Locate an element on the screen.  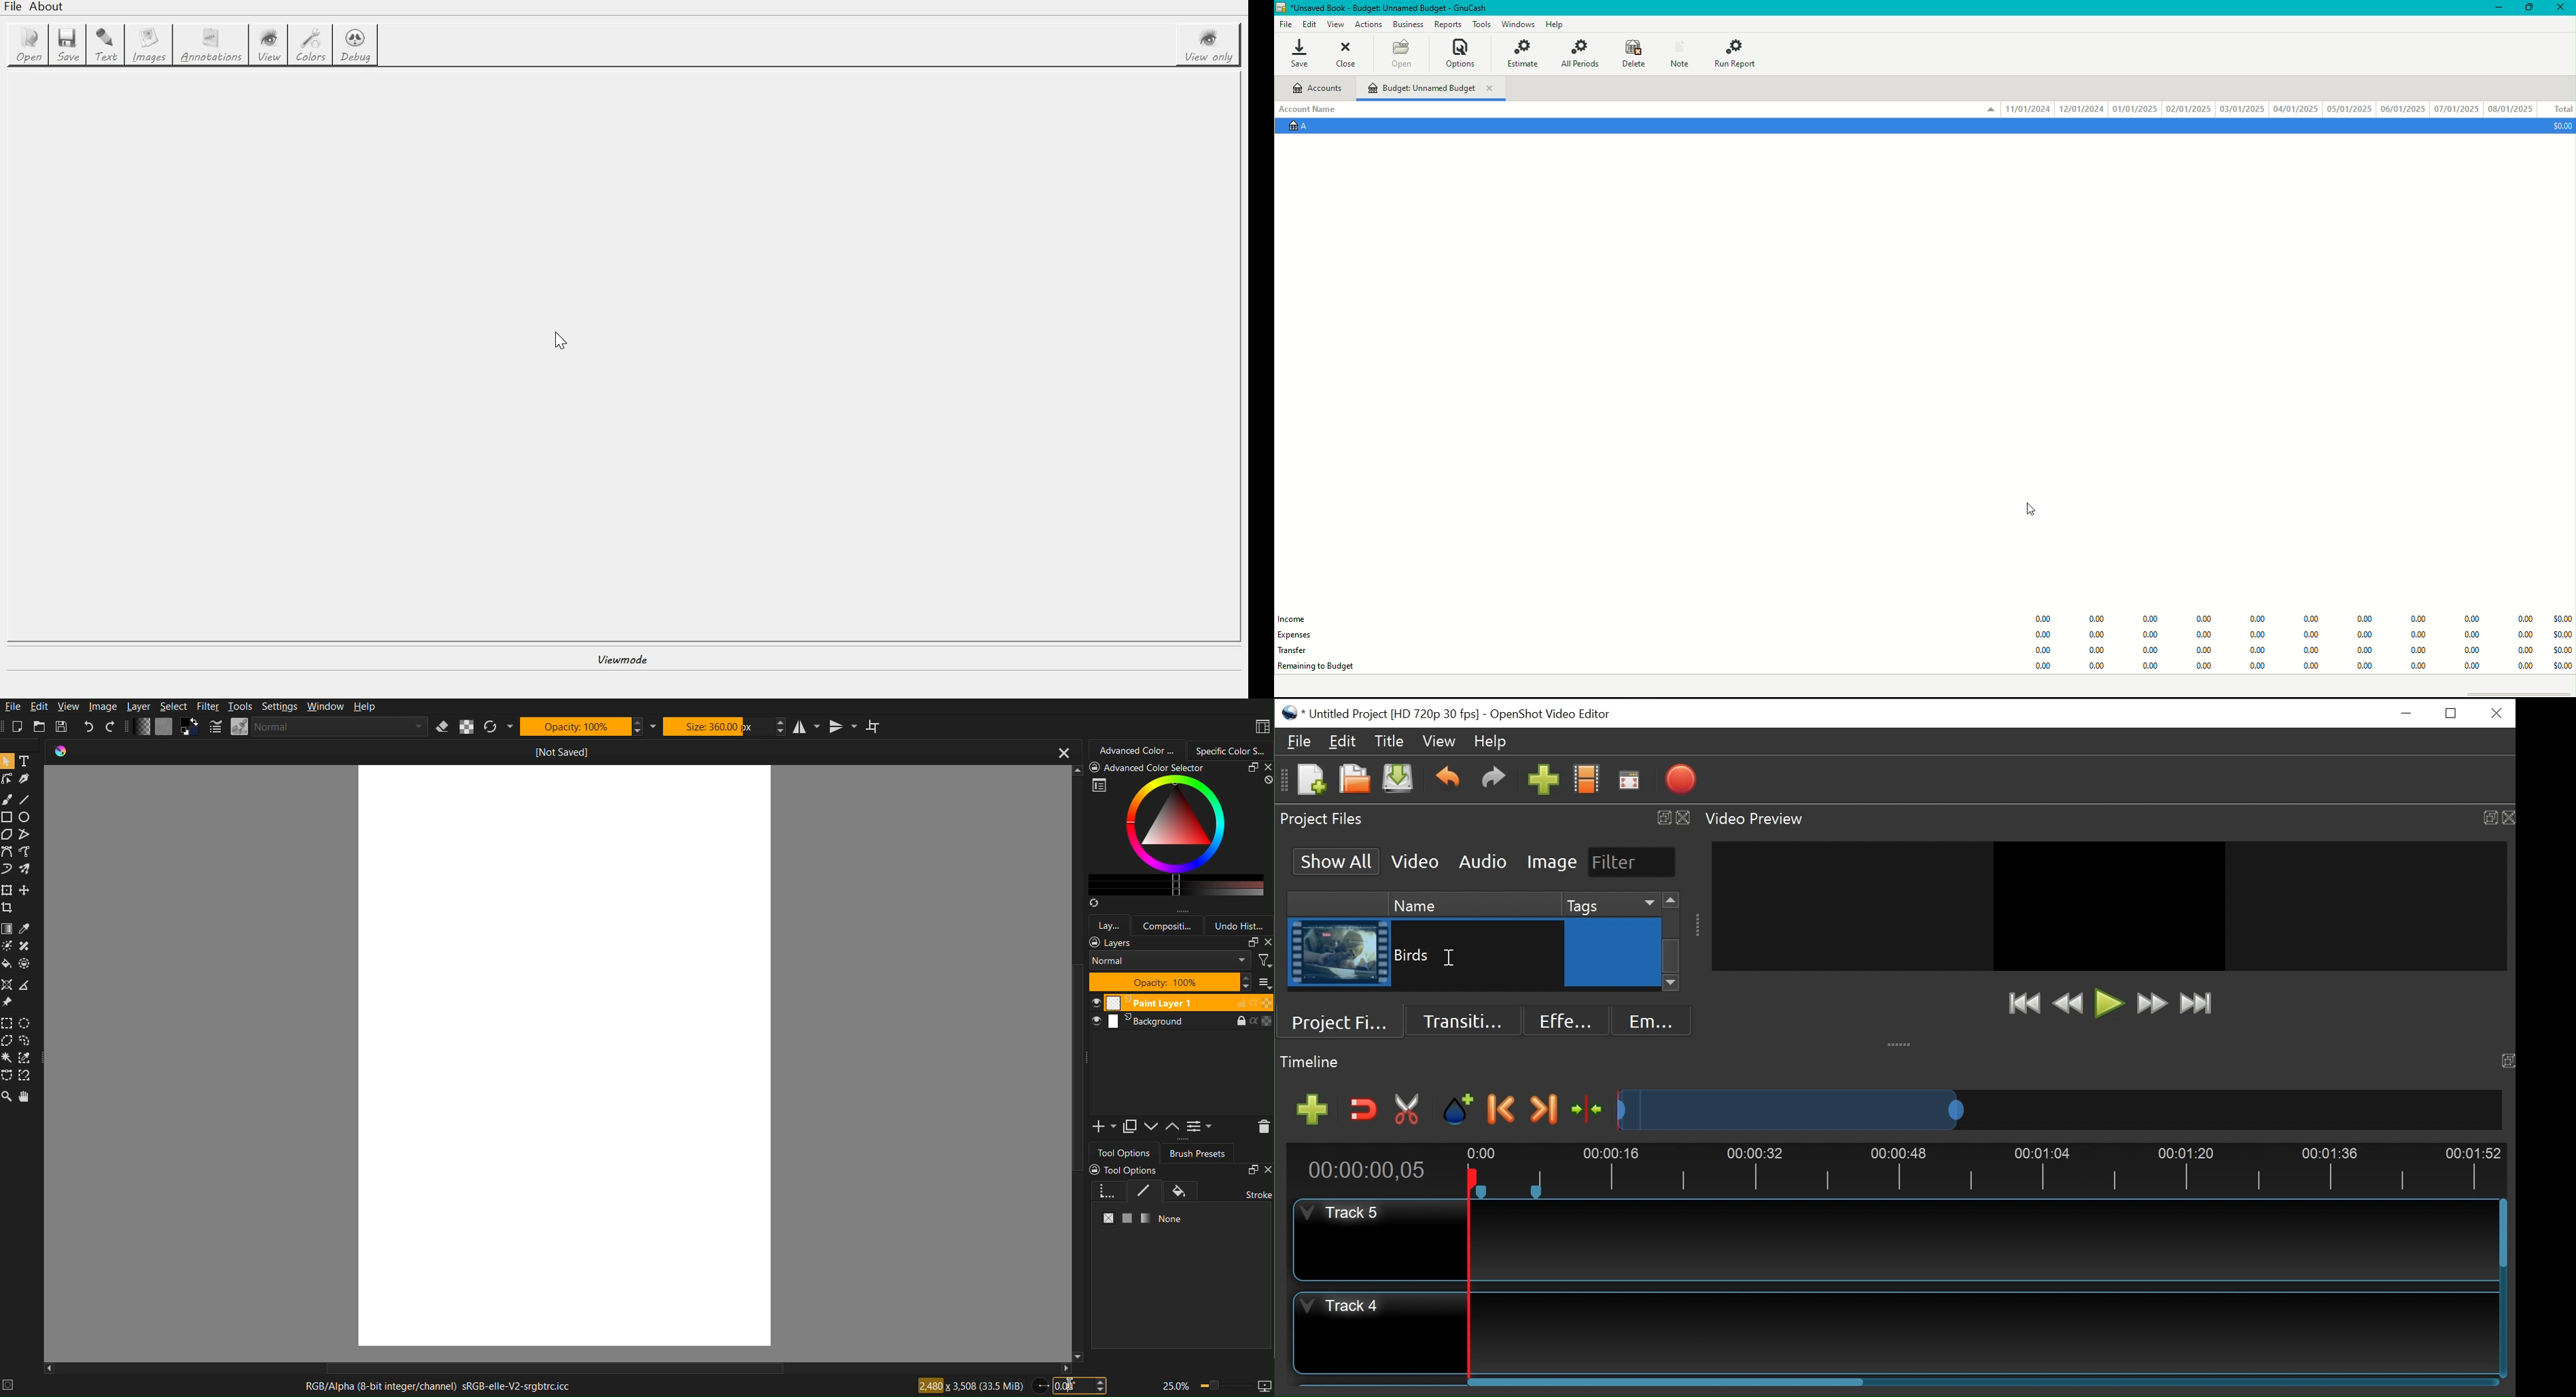
Clip Name is located at coordinates (1478, 956).